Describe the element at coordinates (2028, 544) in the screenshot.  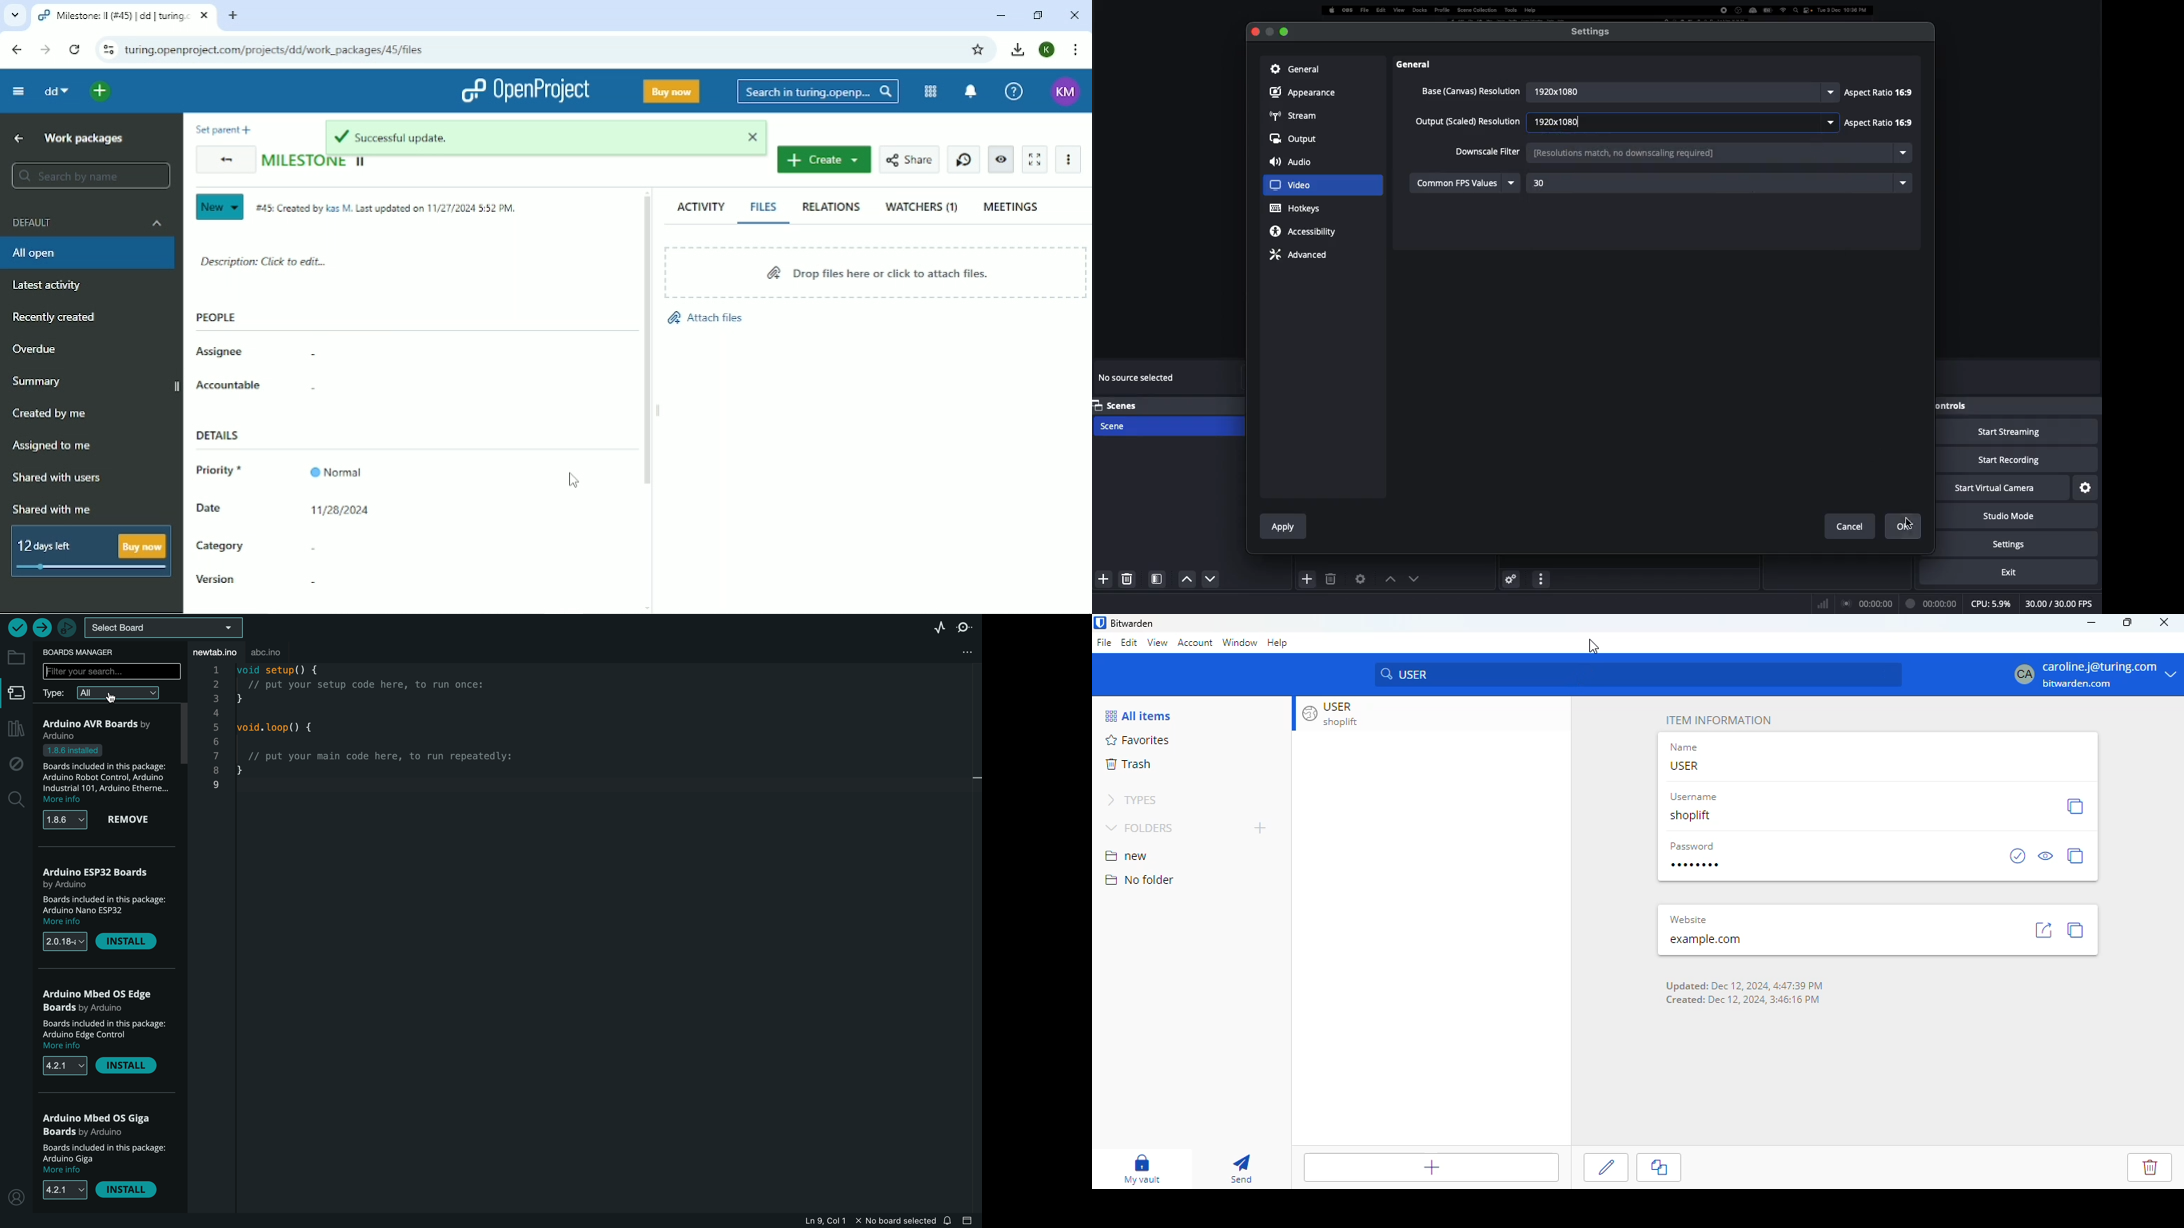
I see `Settings` at that location.